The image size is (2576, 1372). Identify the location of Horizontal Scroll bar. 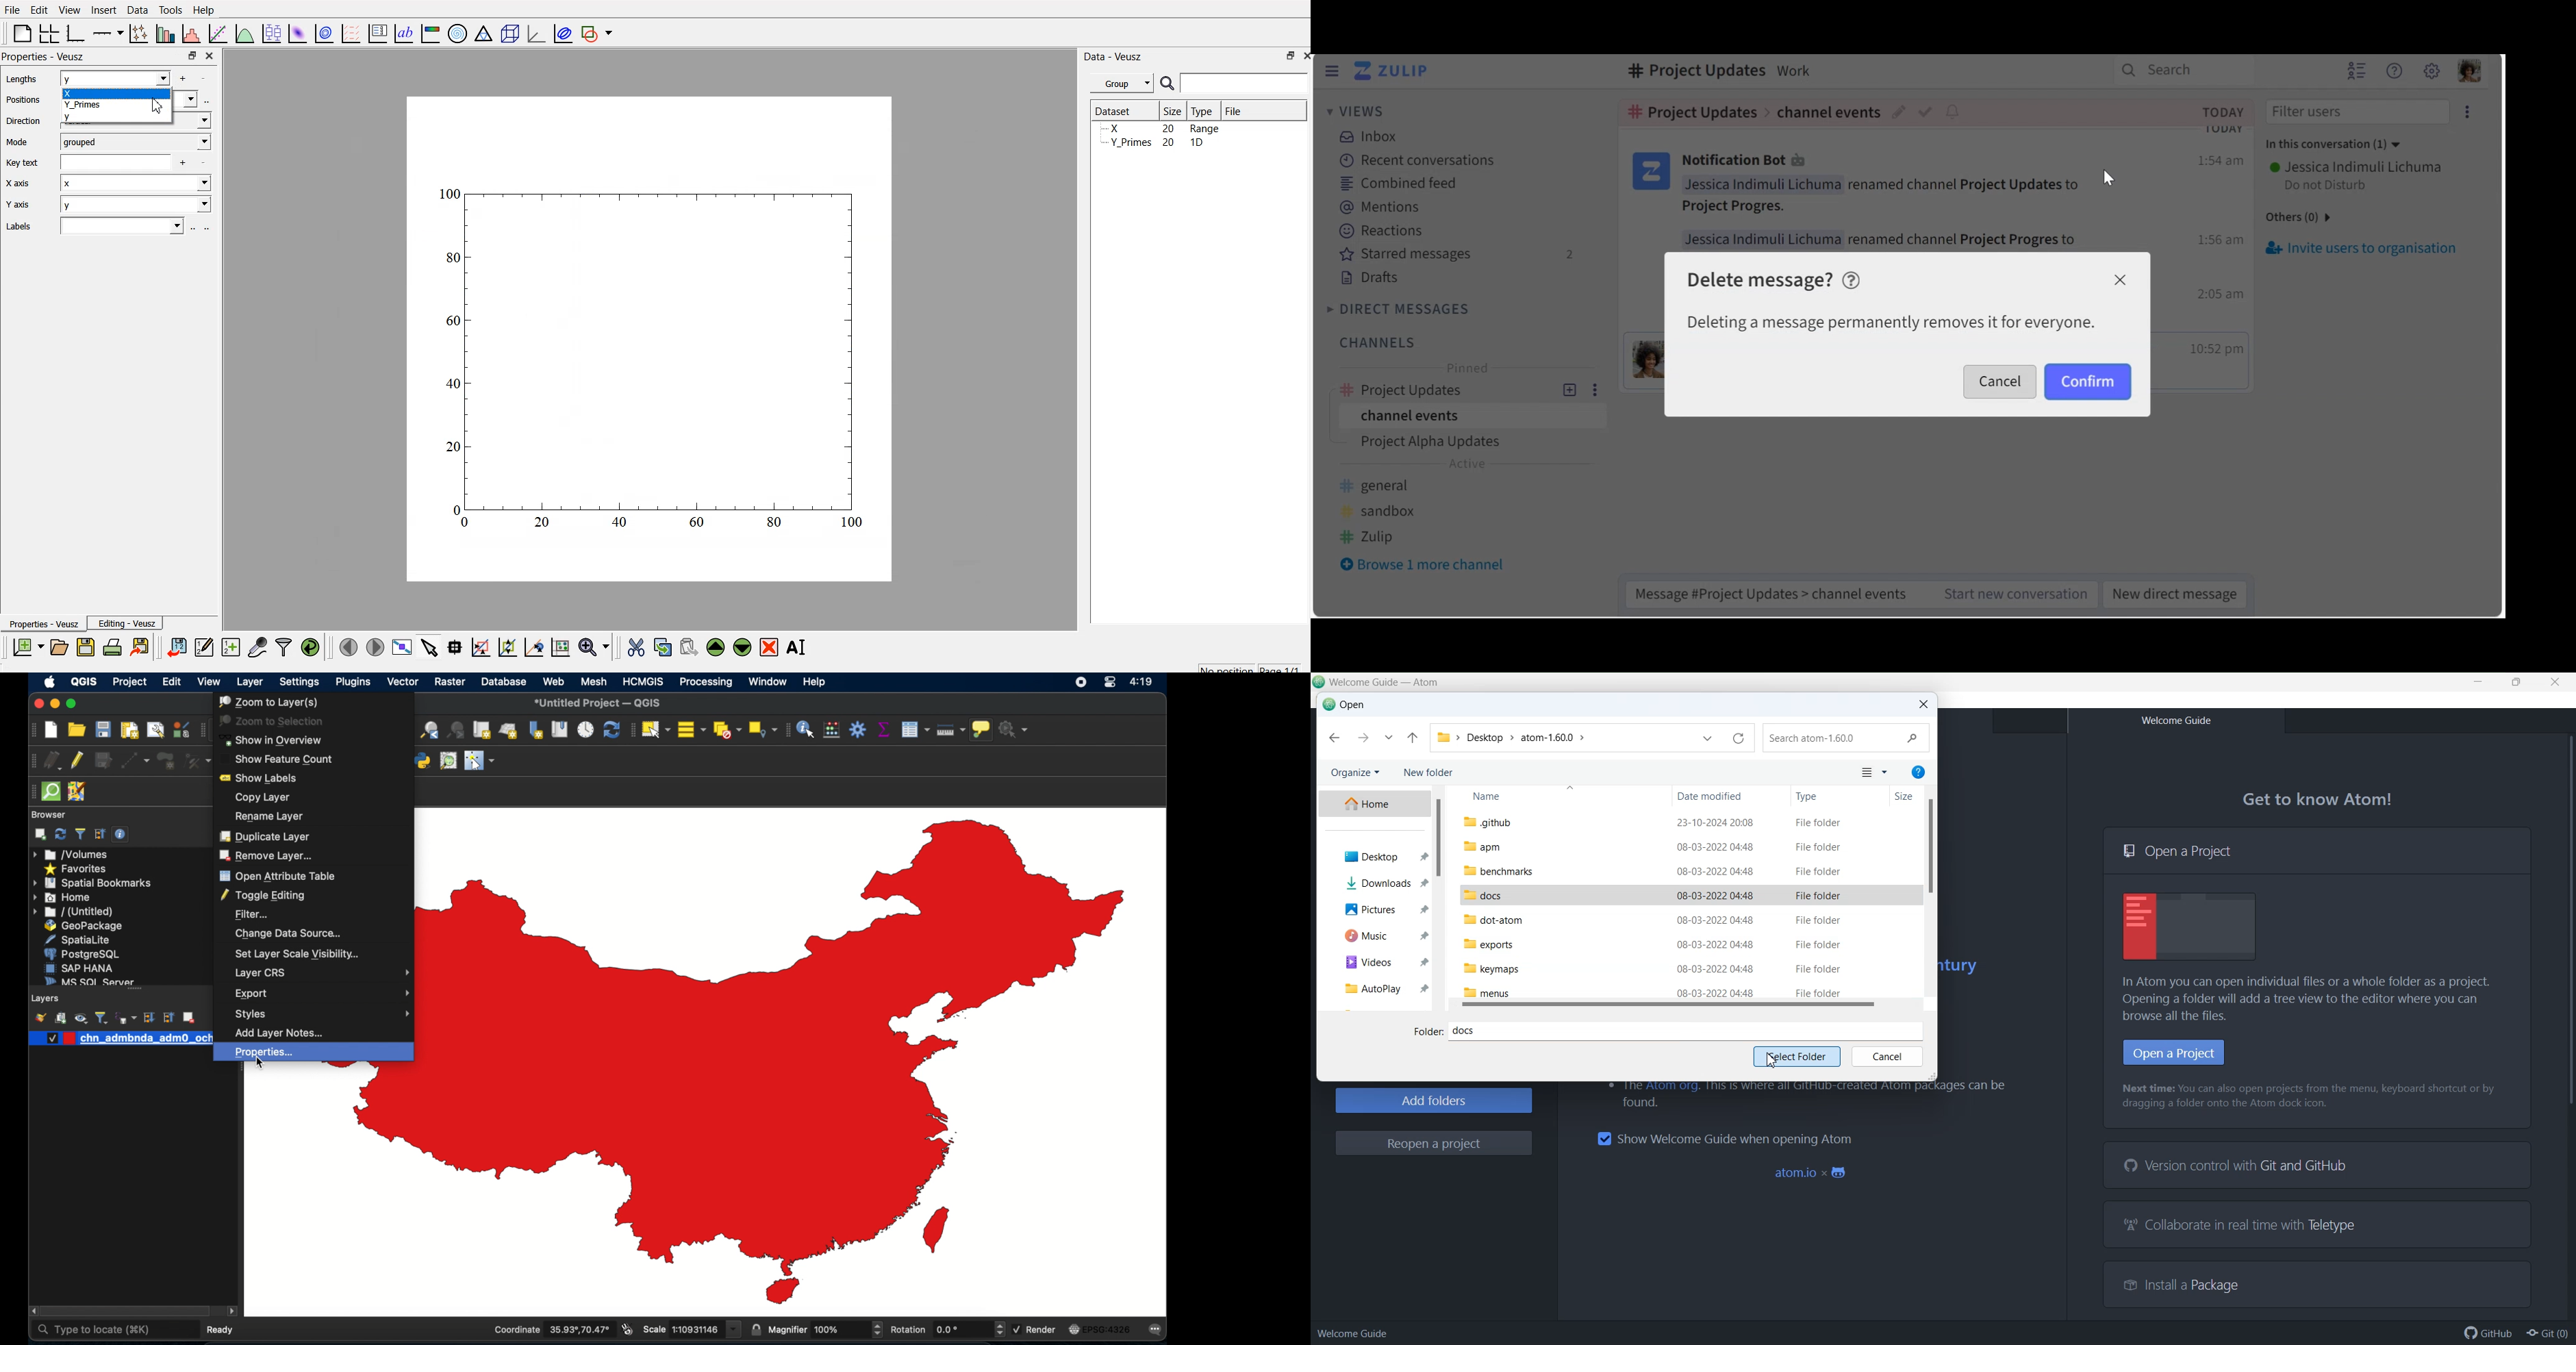
(1689, 1007).